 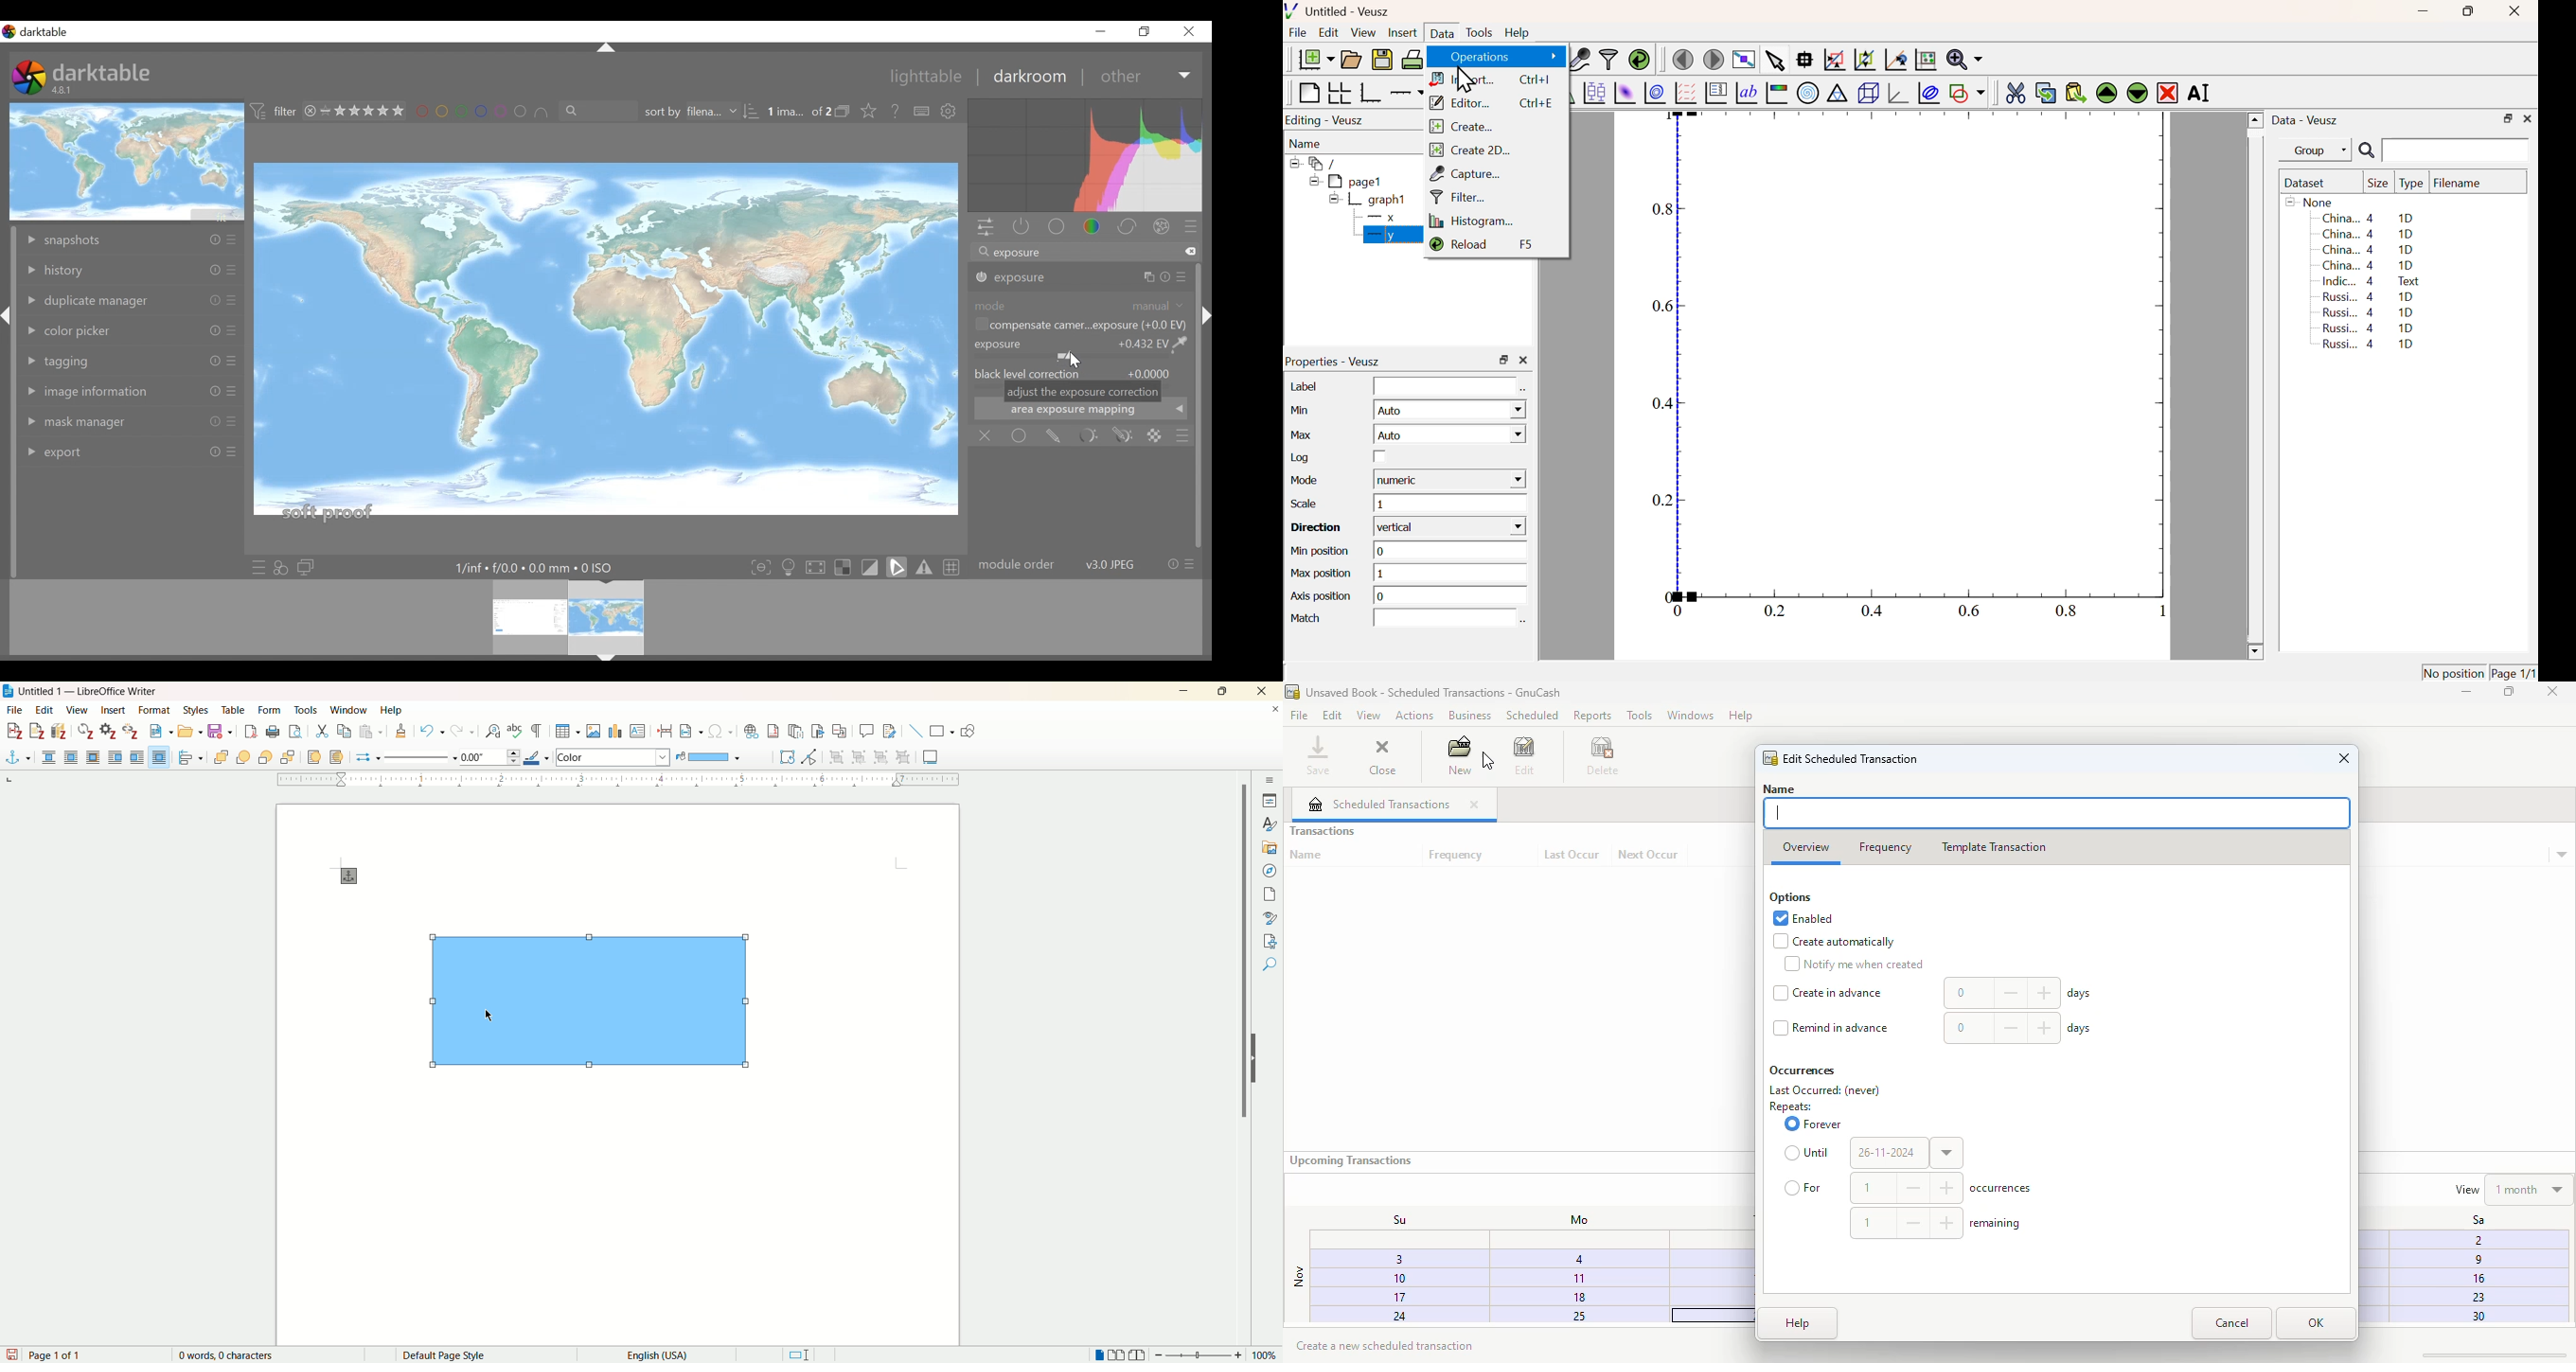 What do you see at coordinates (115, 710) in the screenshot?
I see `insert` at bounding box center [115, 710].